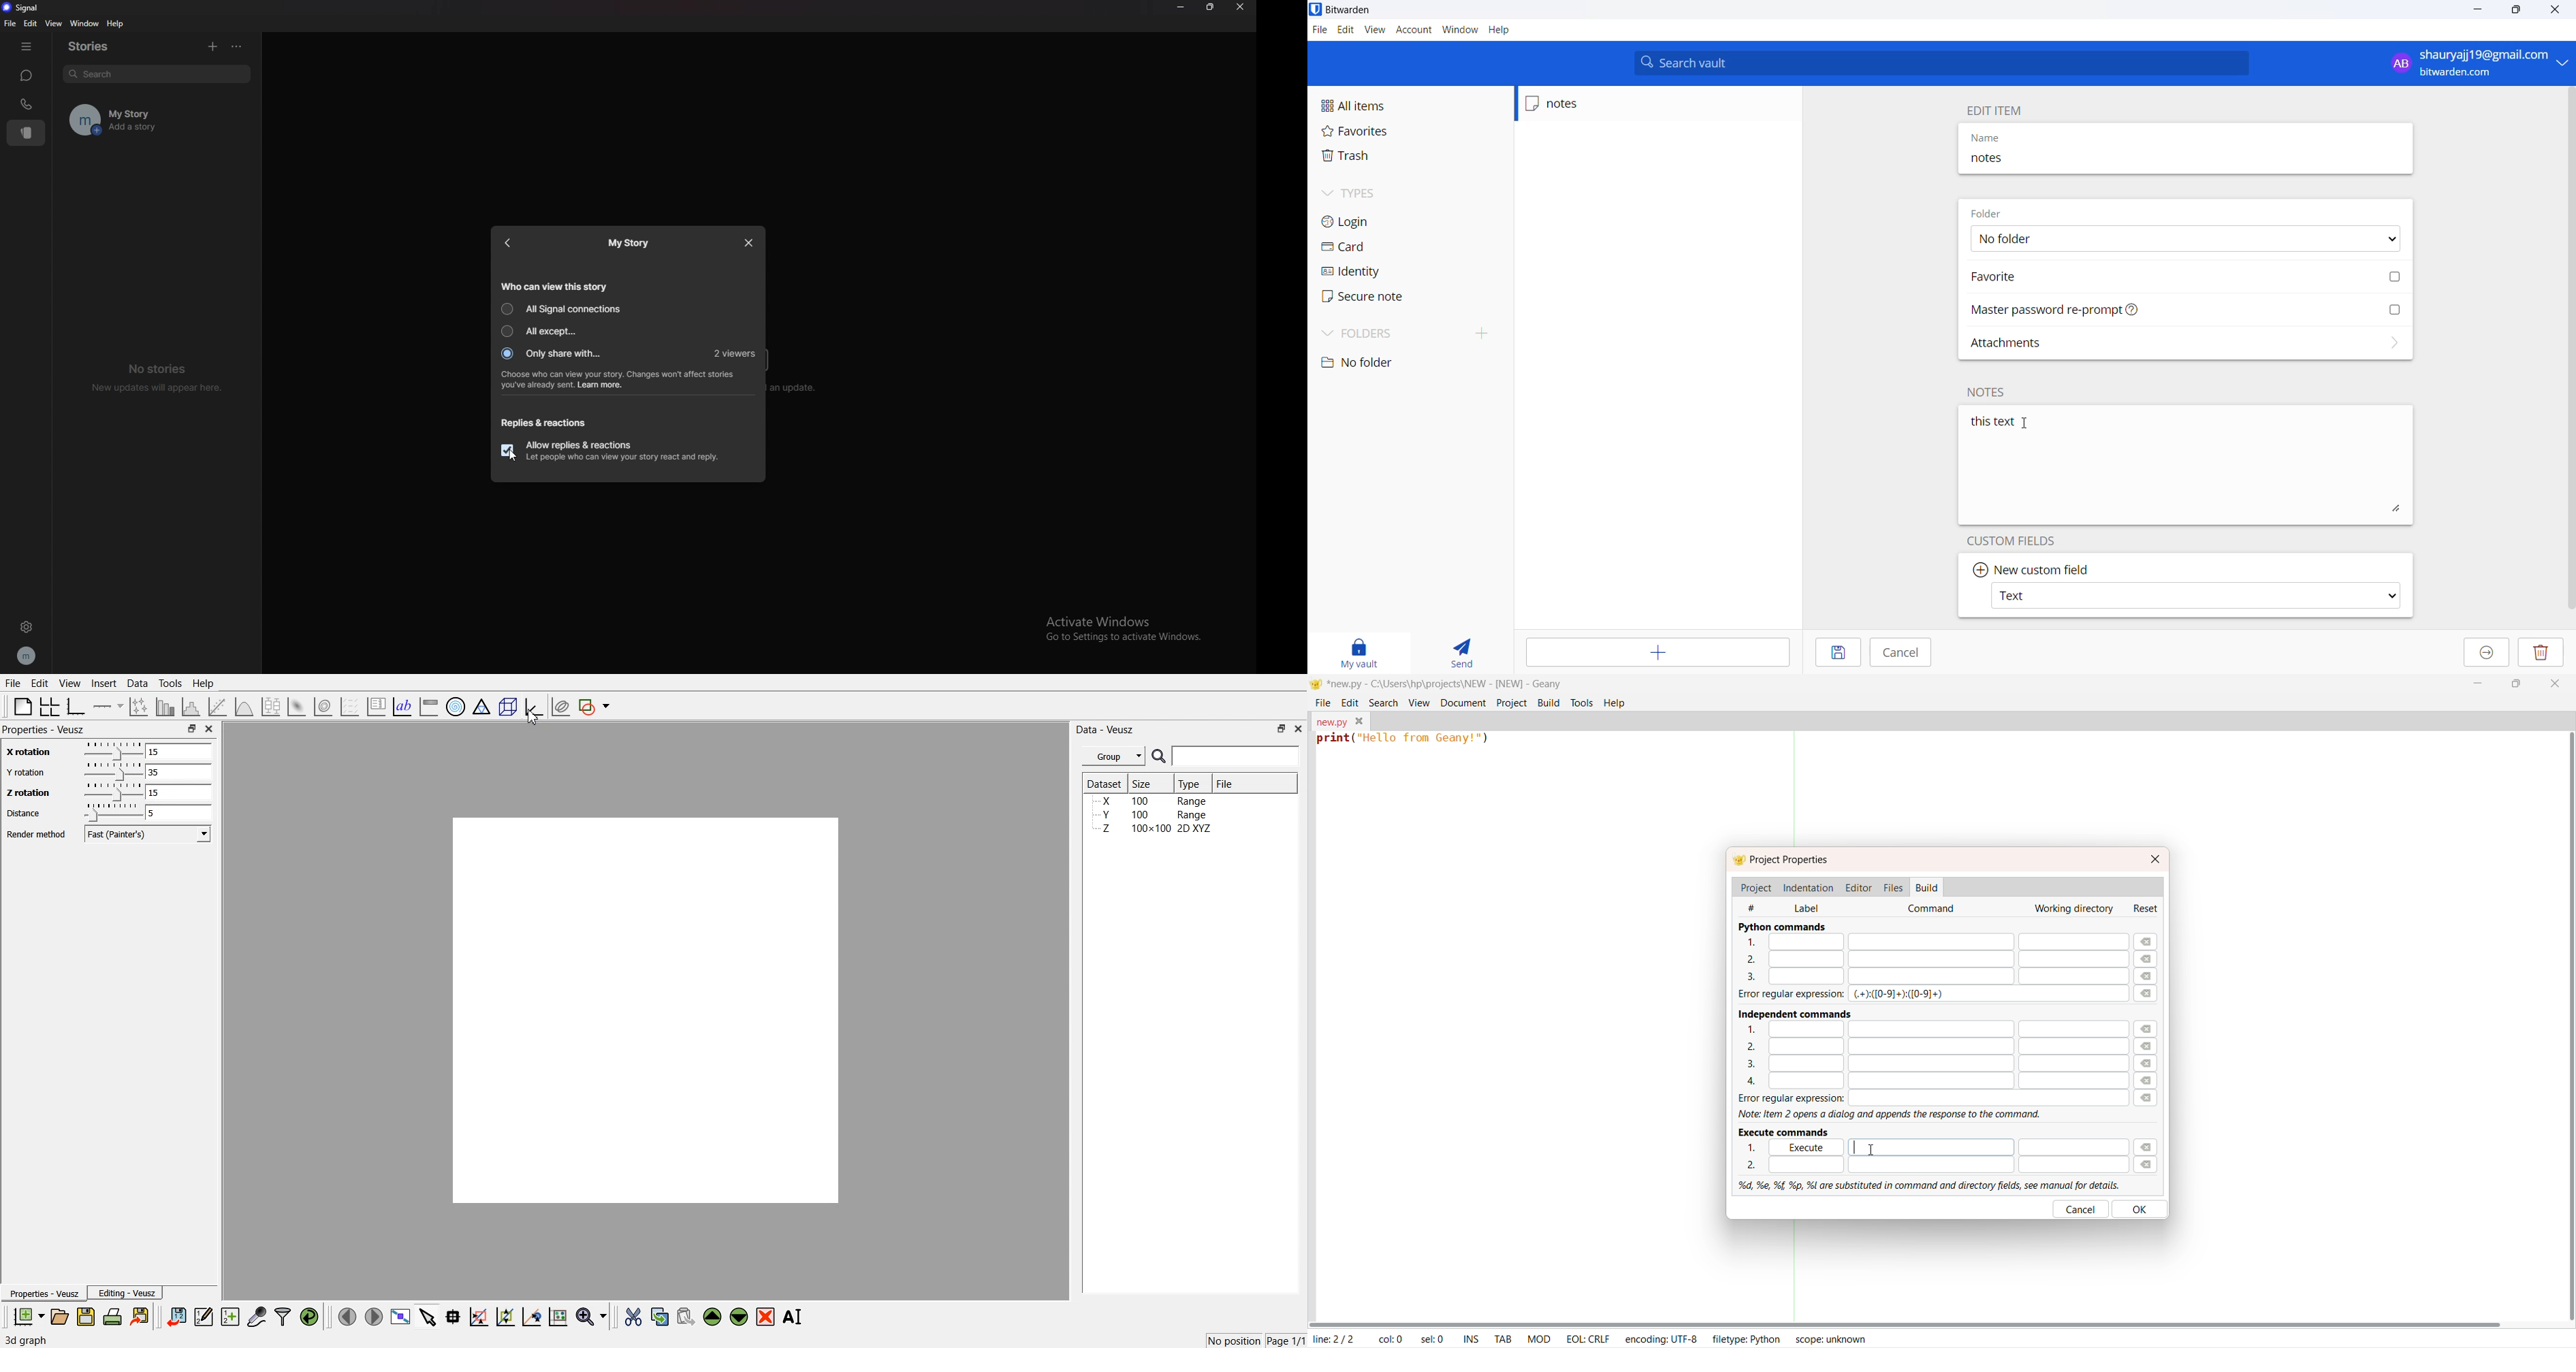  Describe the element at coordinates (27, 133) in the screenshot. I see `stories` at that location.